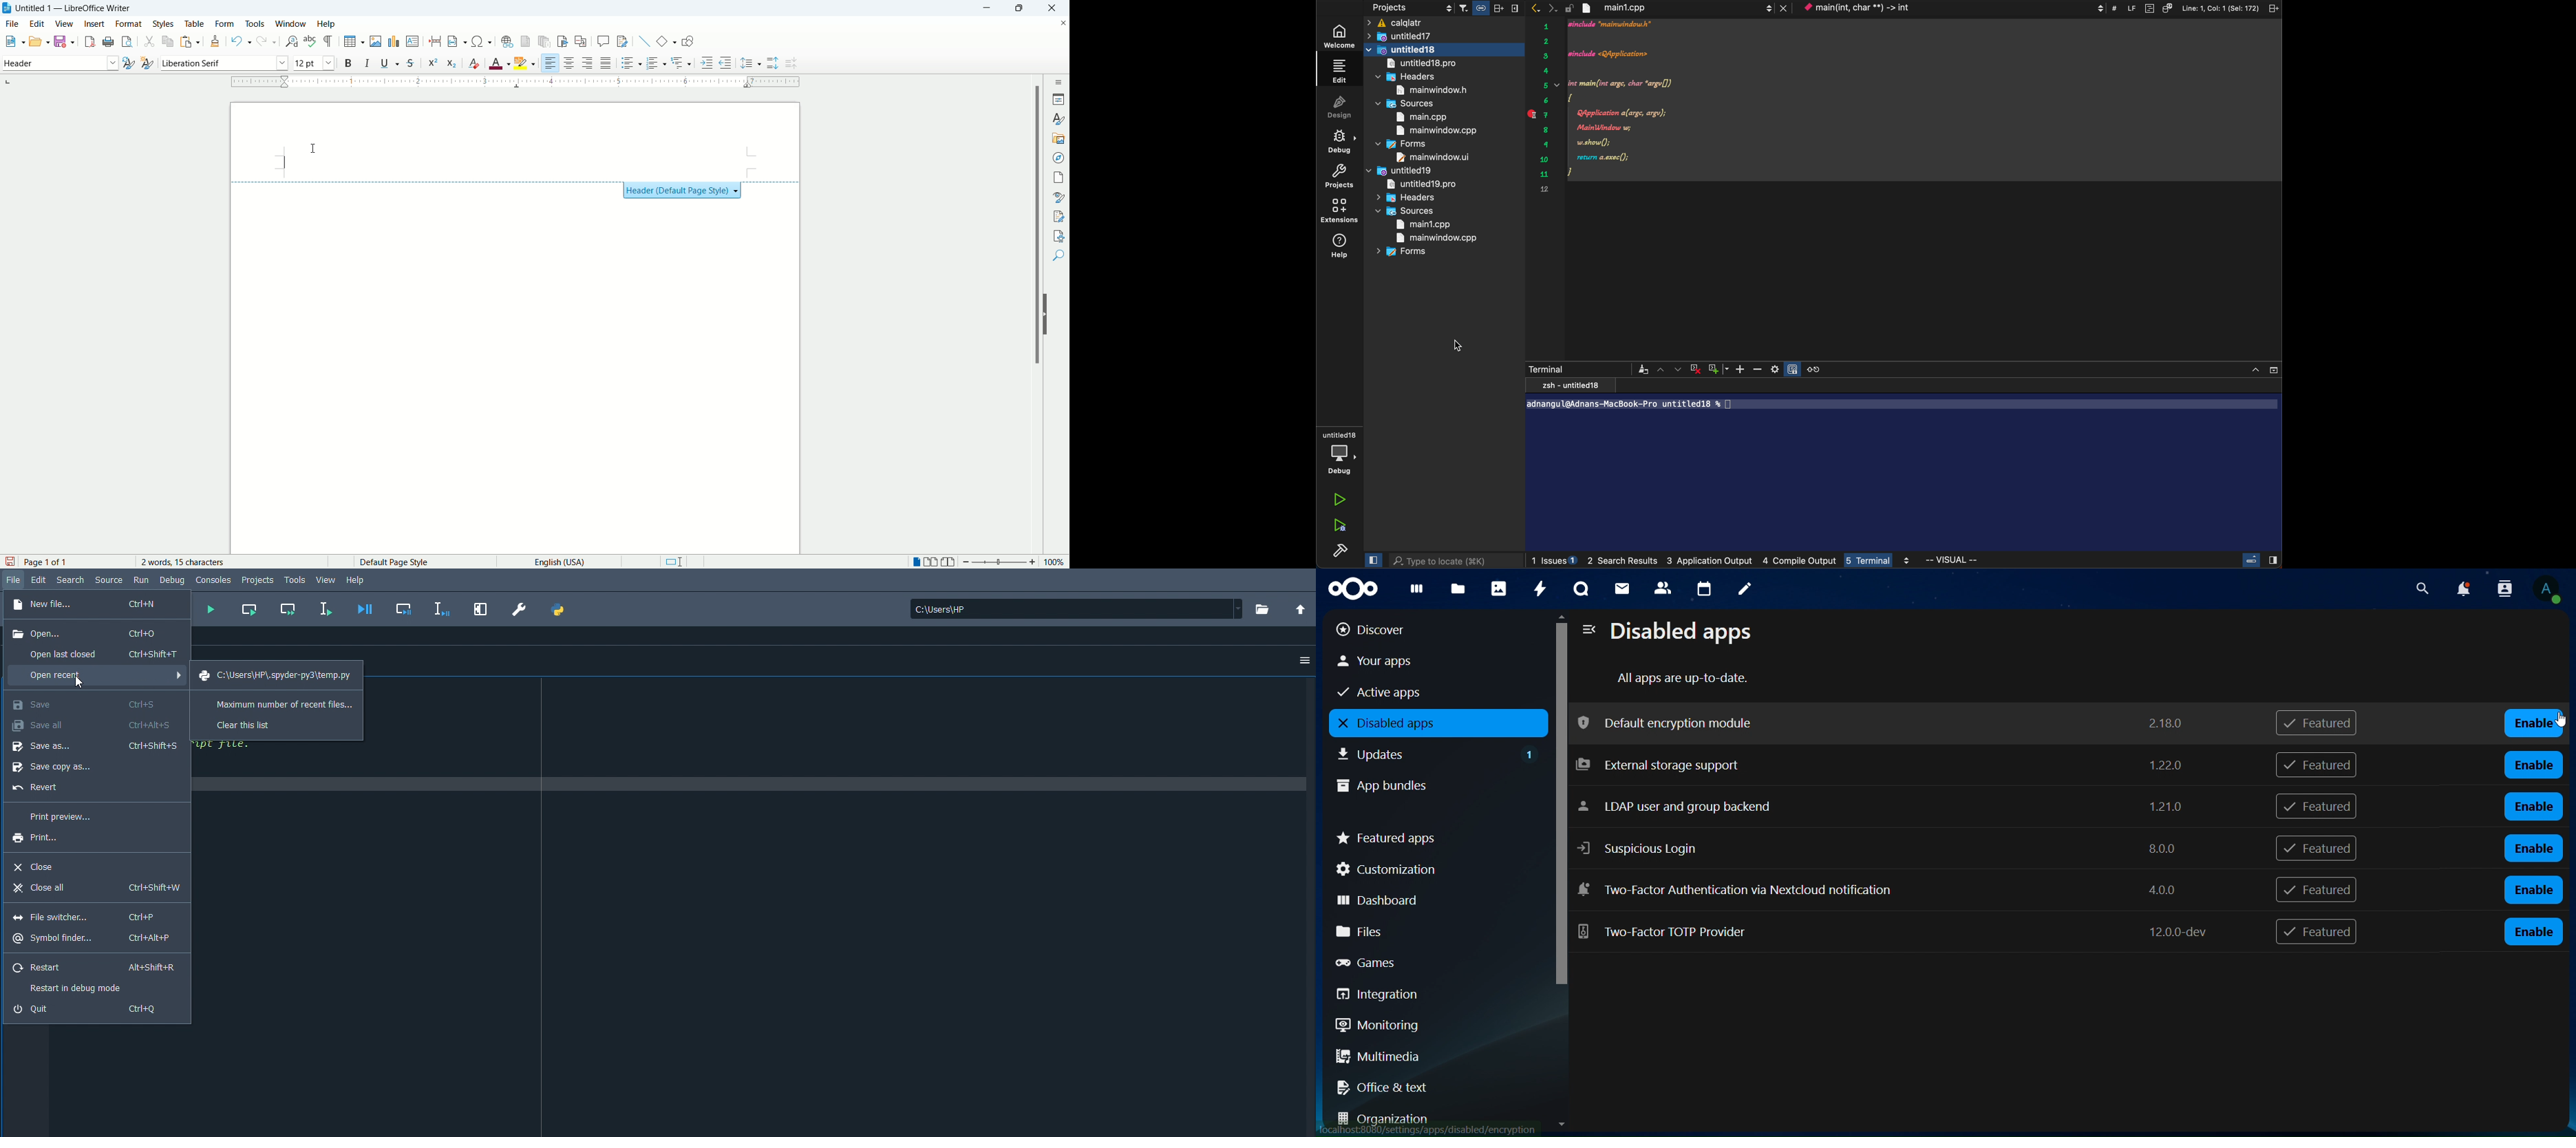  I want to click on align center, so click(568, 62).